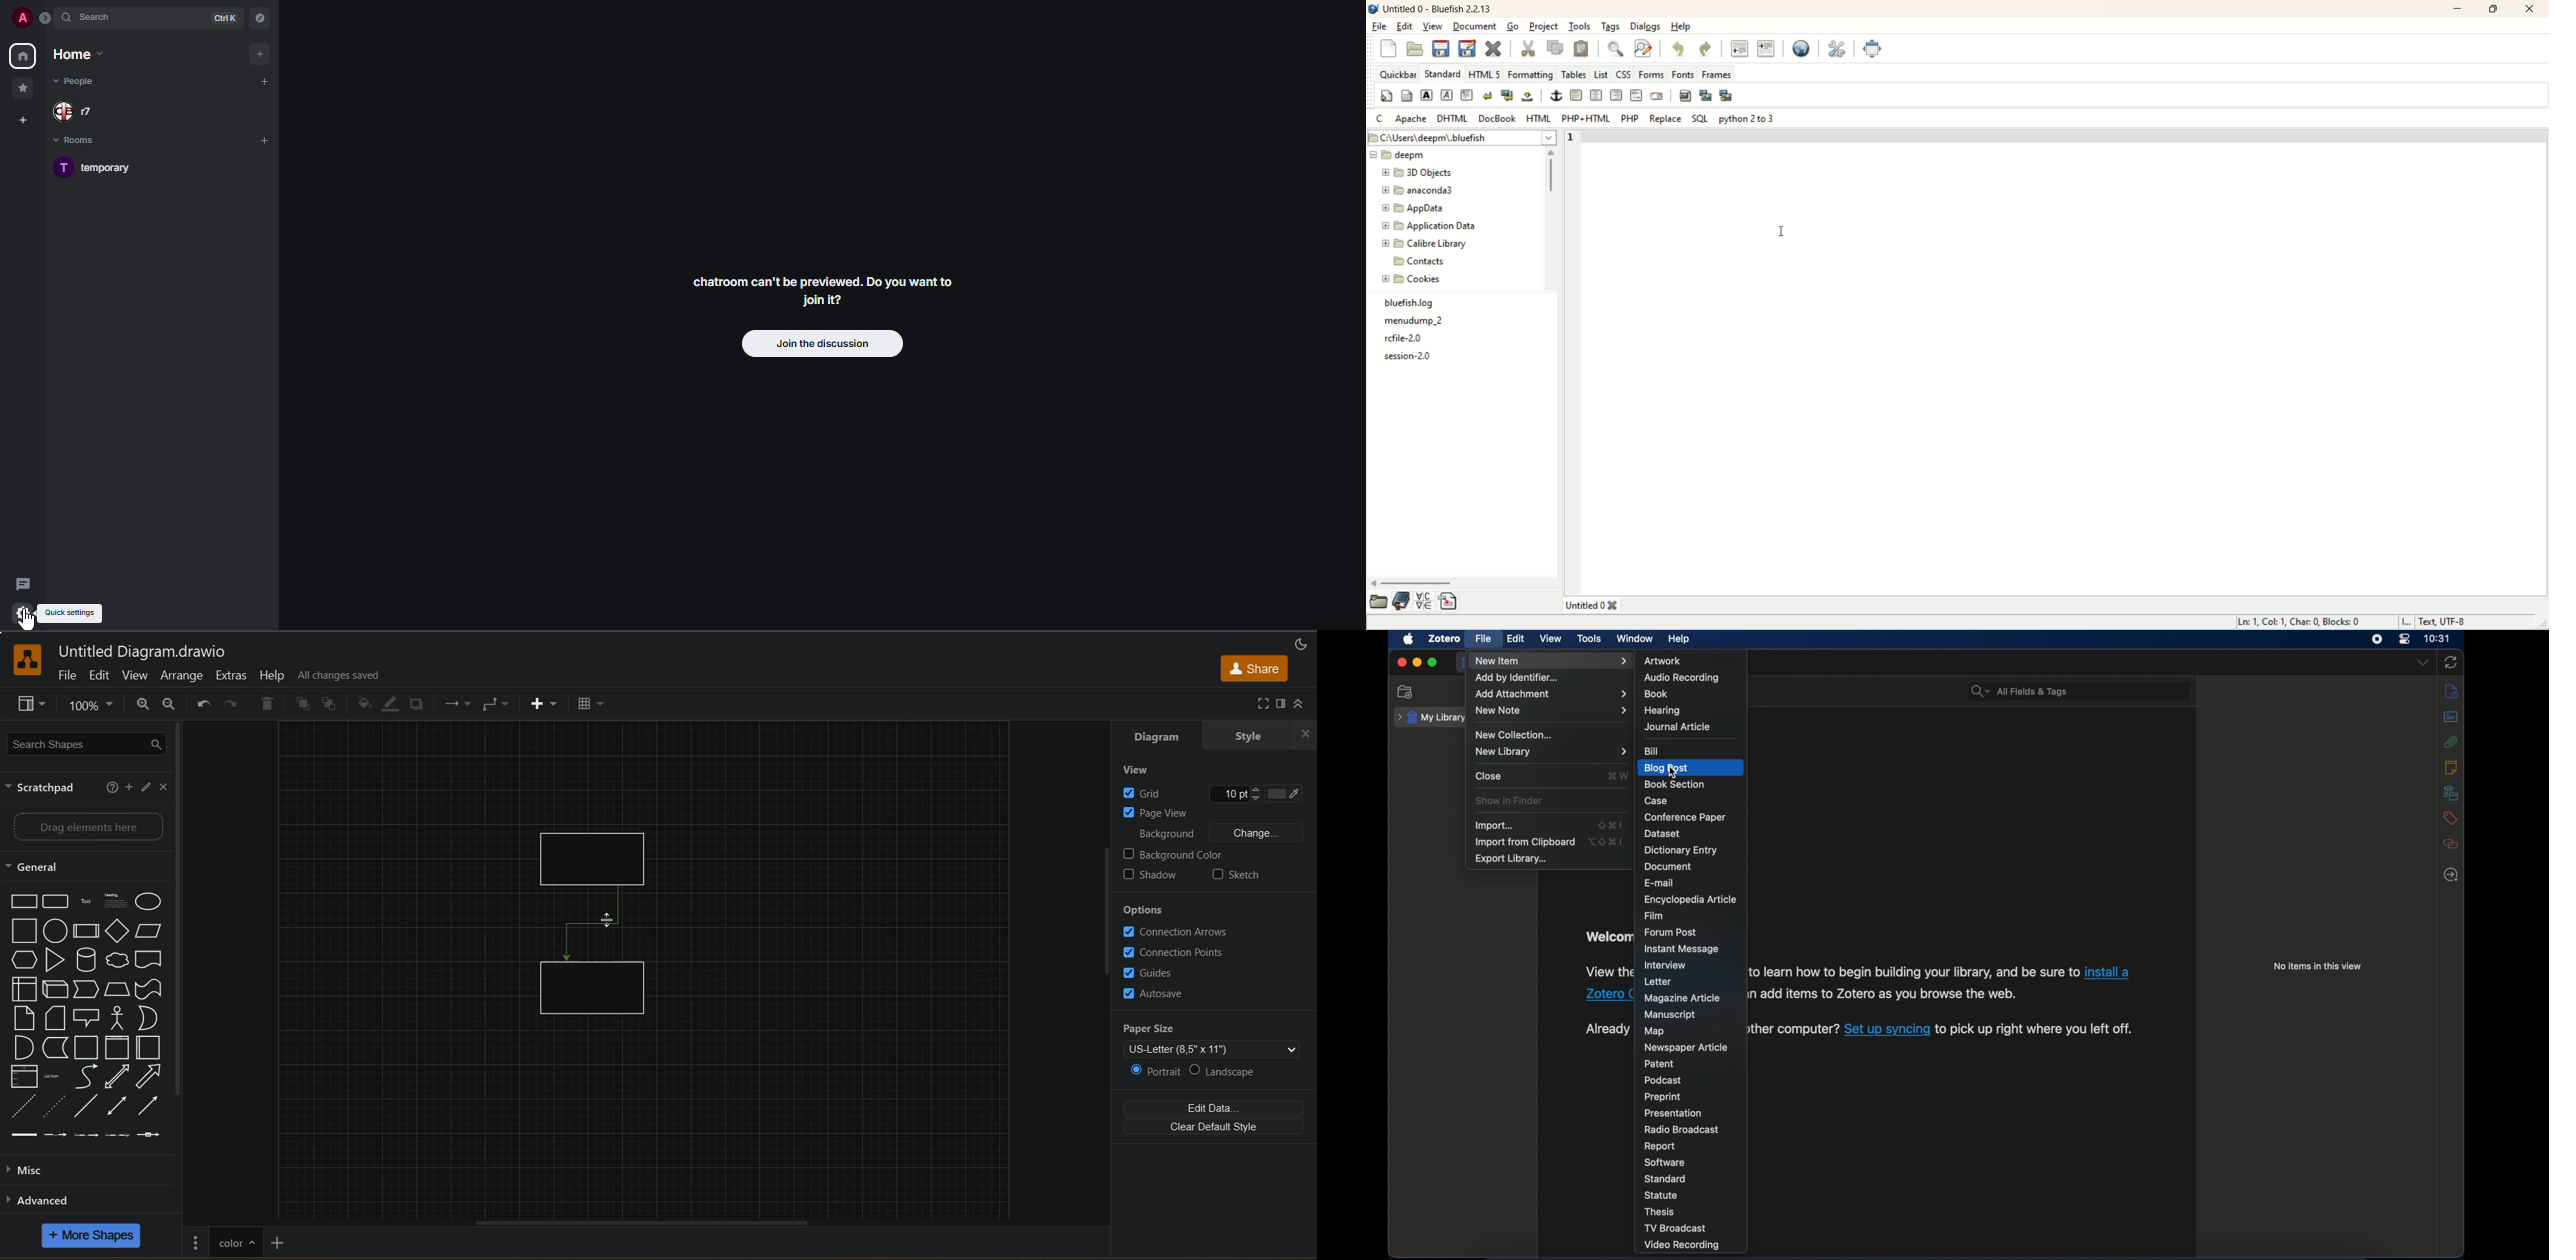 Image resolution: width=2576 pixels, height=1260 pixels. I want to click on document, so click(1668, 866).